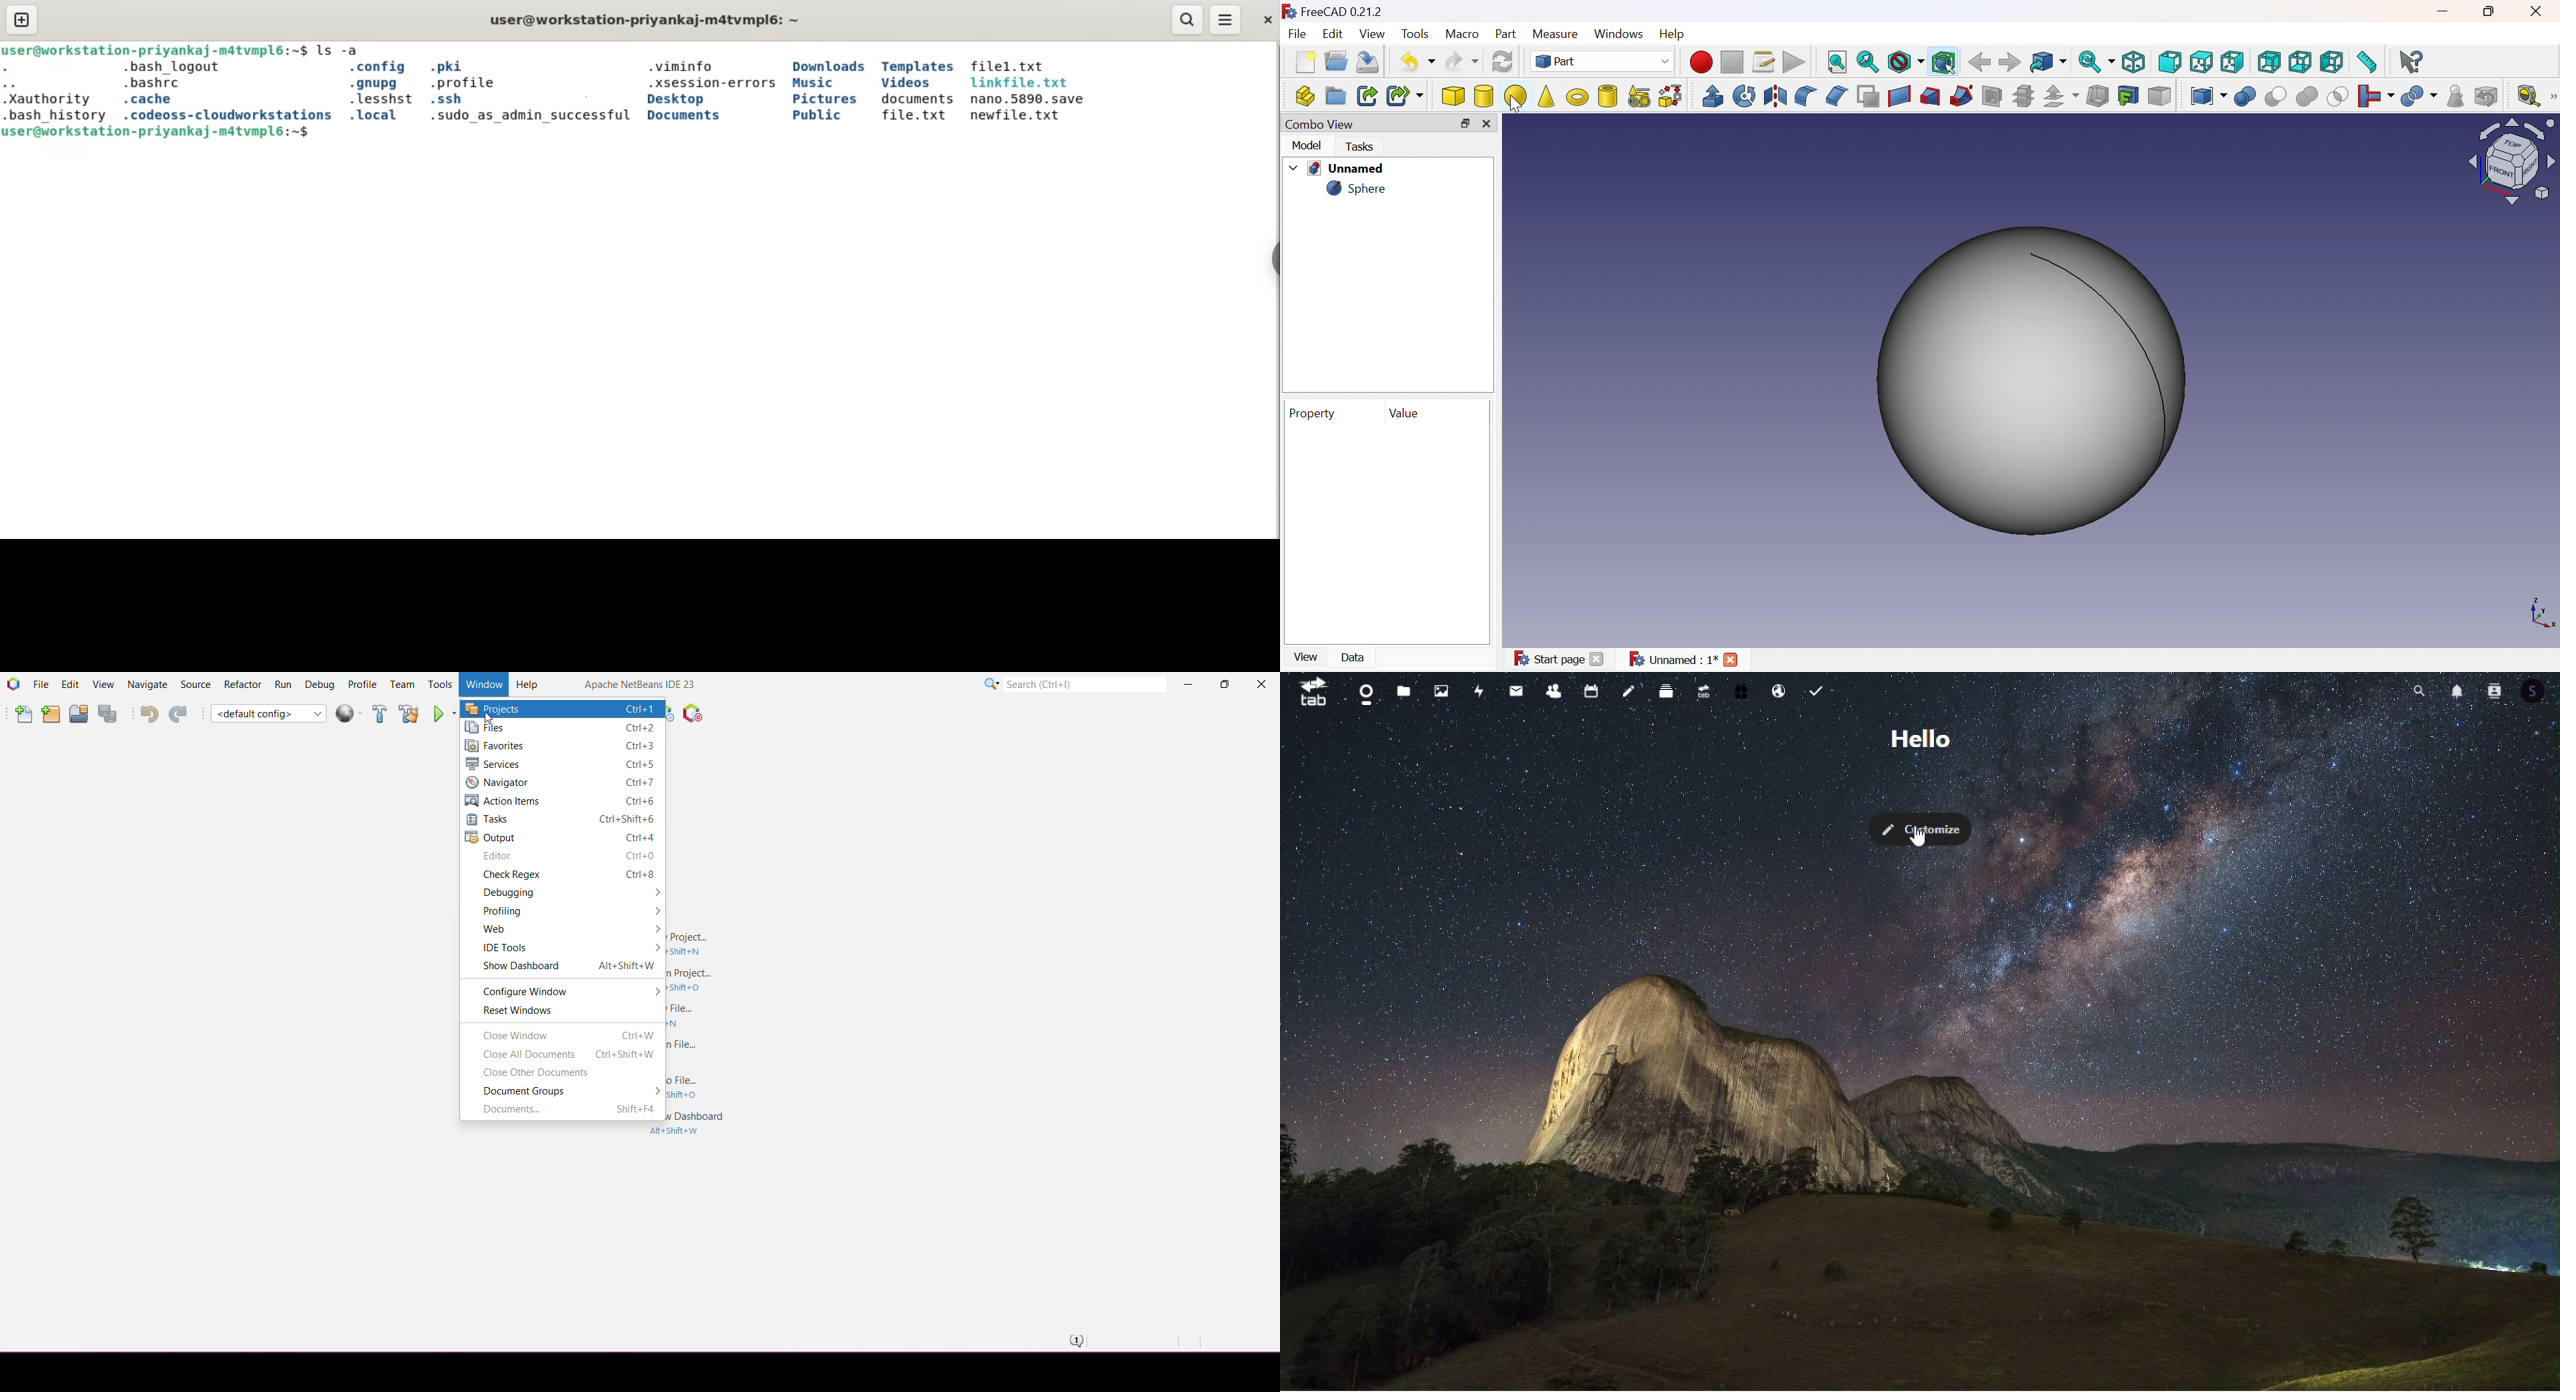 The height and width of the screenshot is (1400, 2576). I want to click on Services, so click(561, 763).